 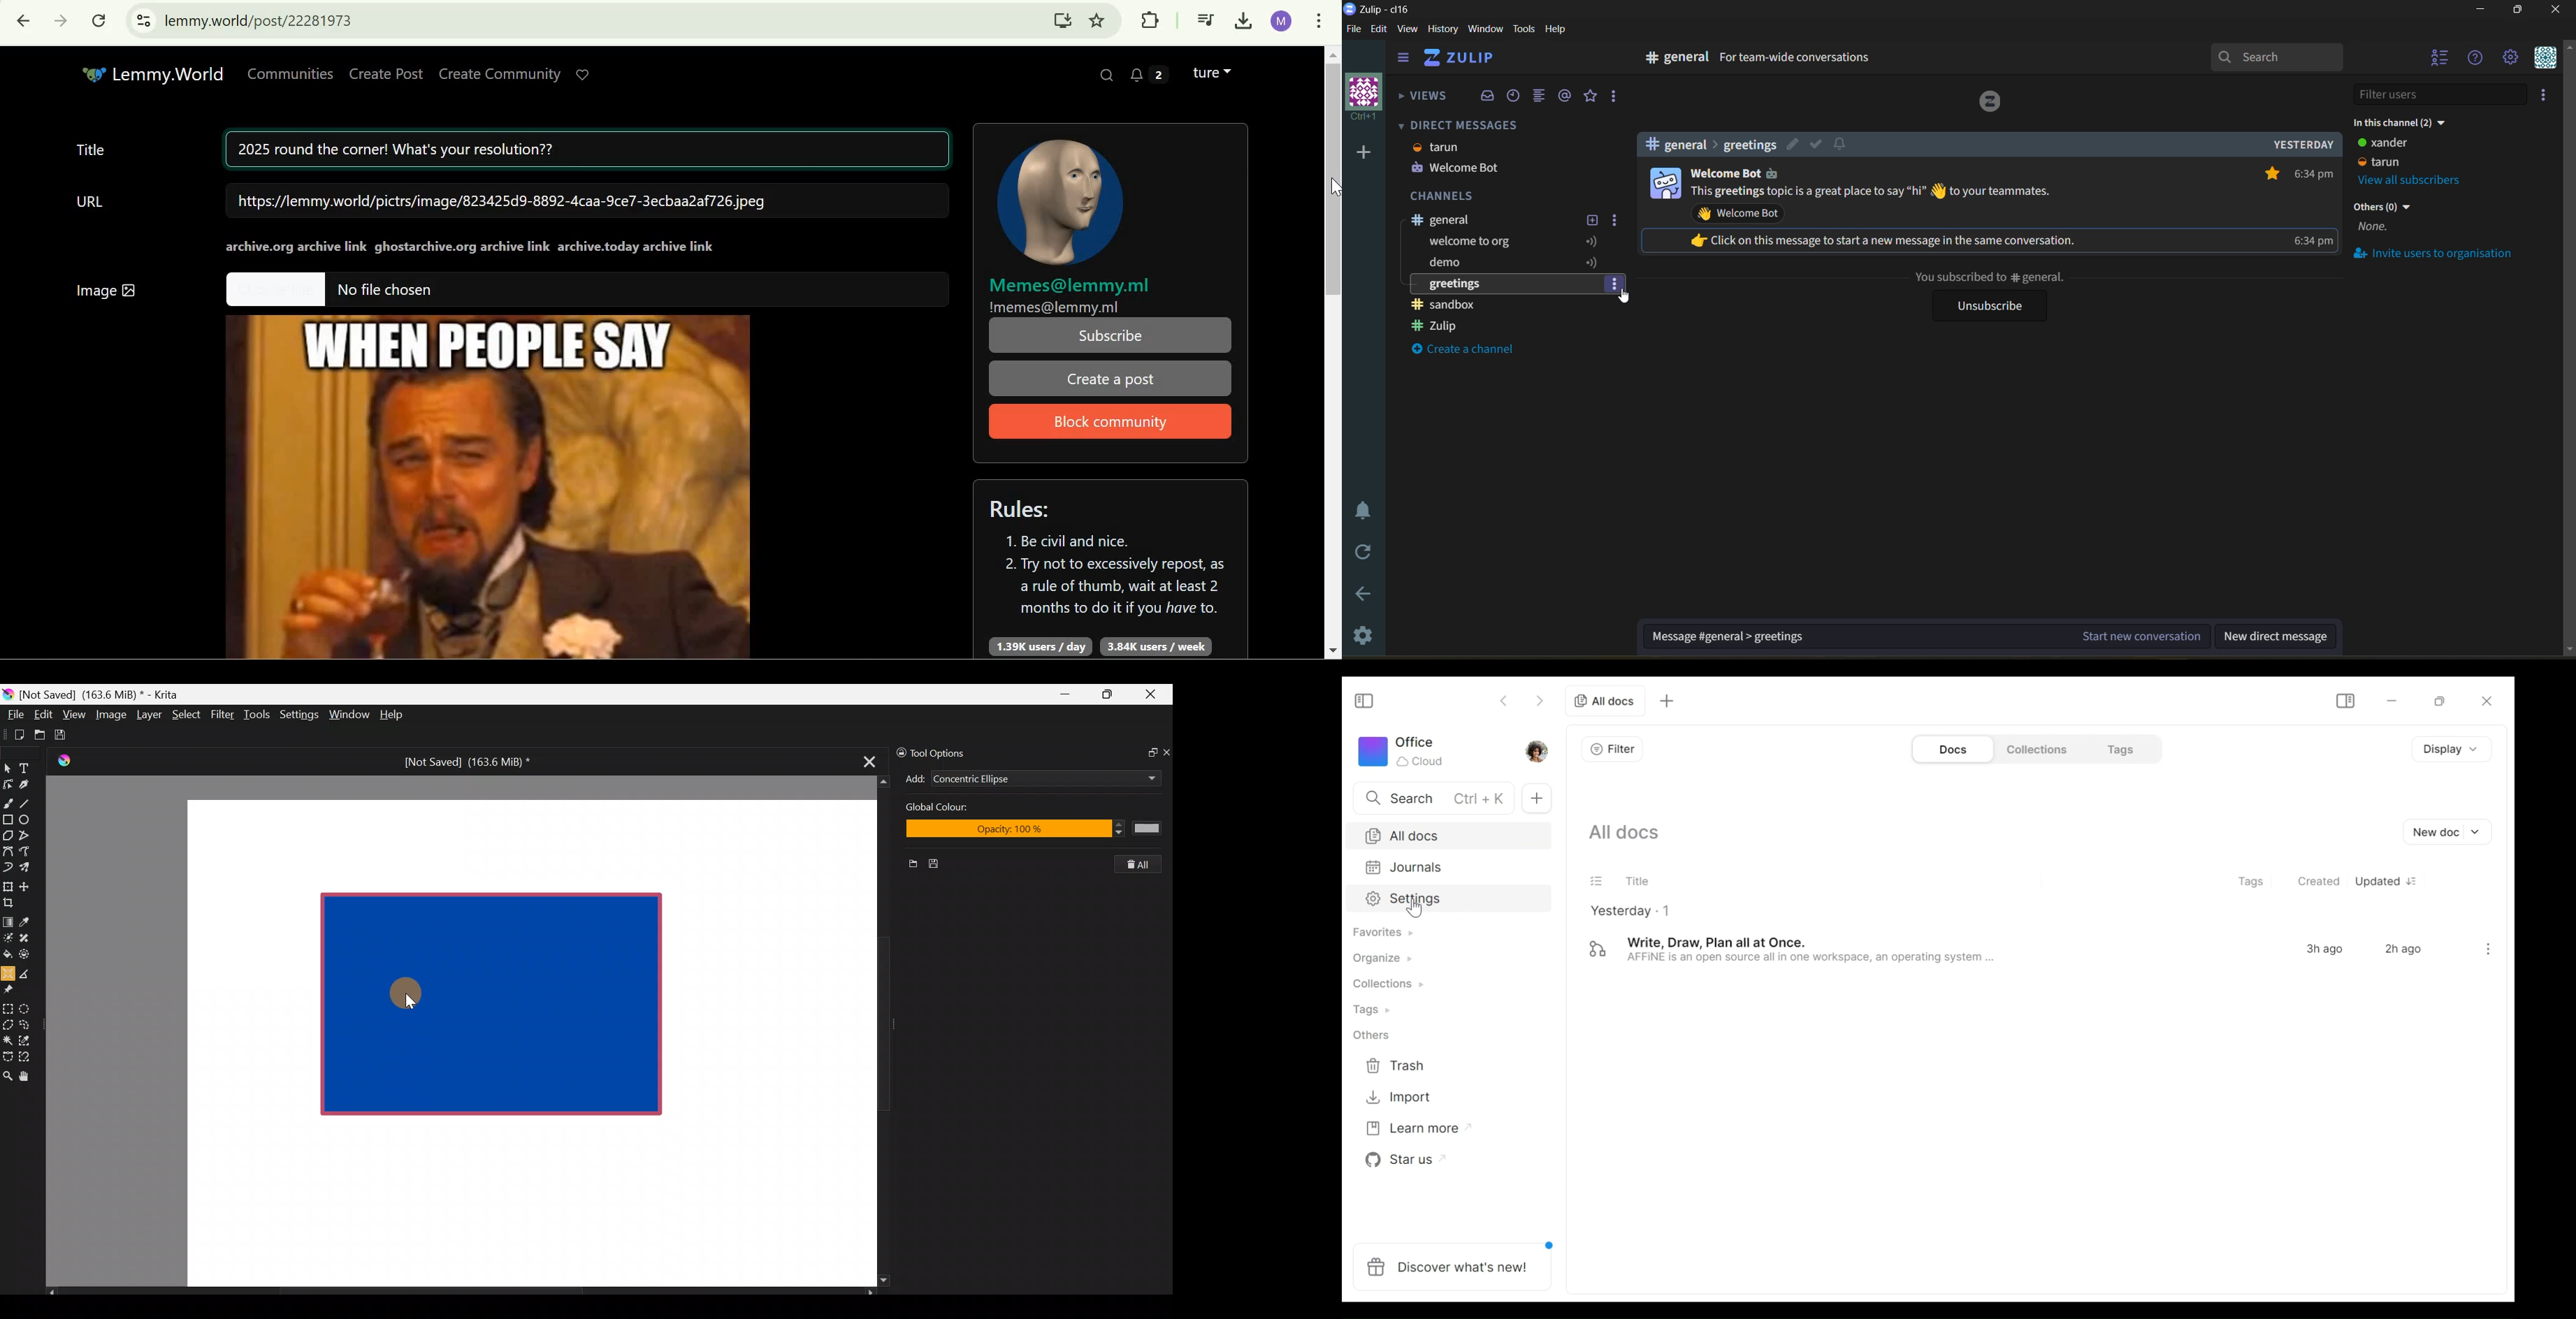 I want to click on All documents, so click(x=1445, y=835).